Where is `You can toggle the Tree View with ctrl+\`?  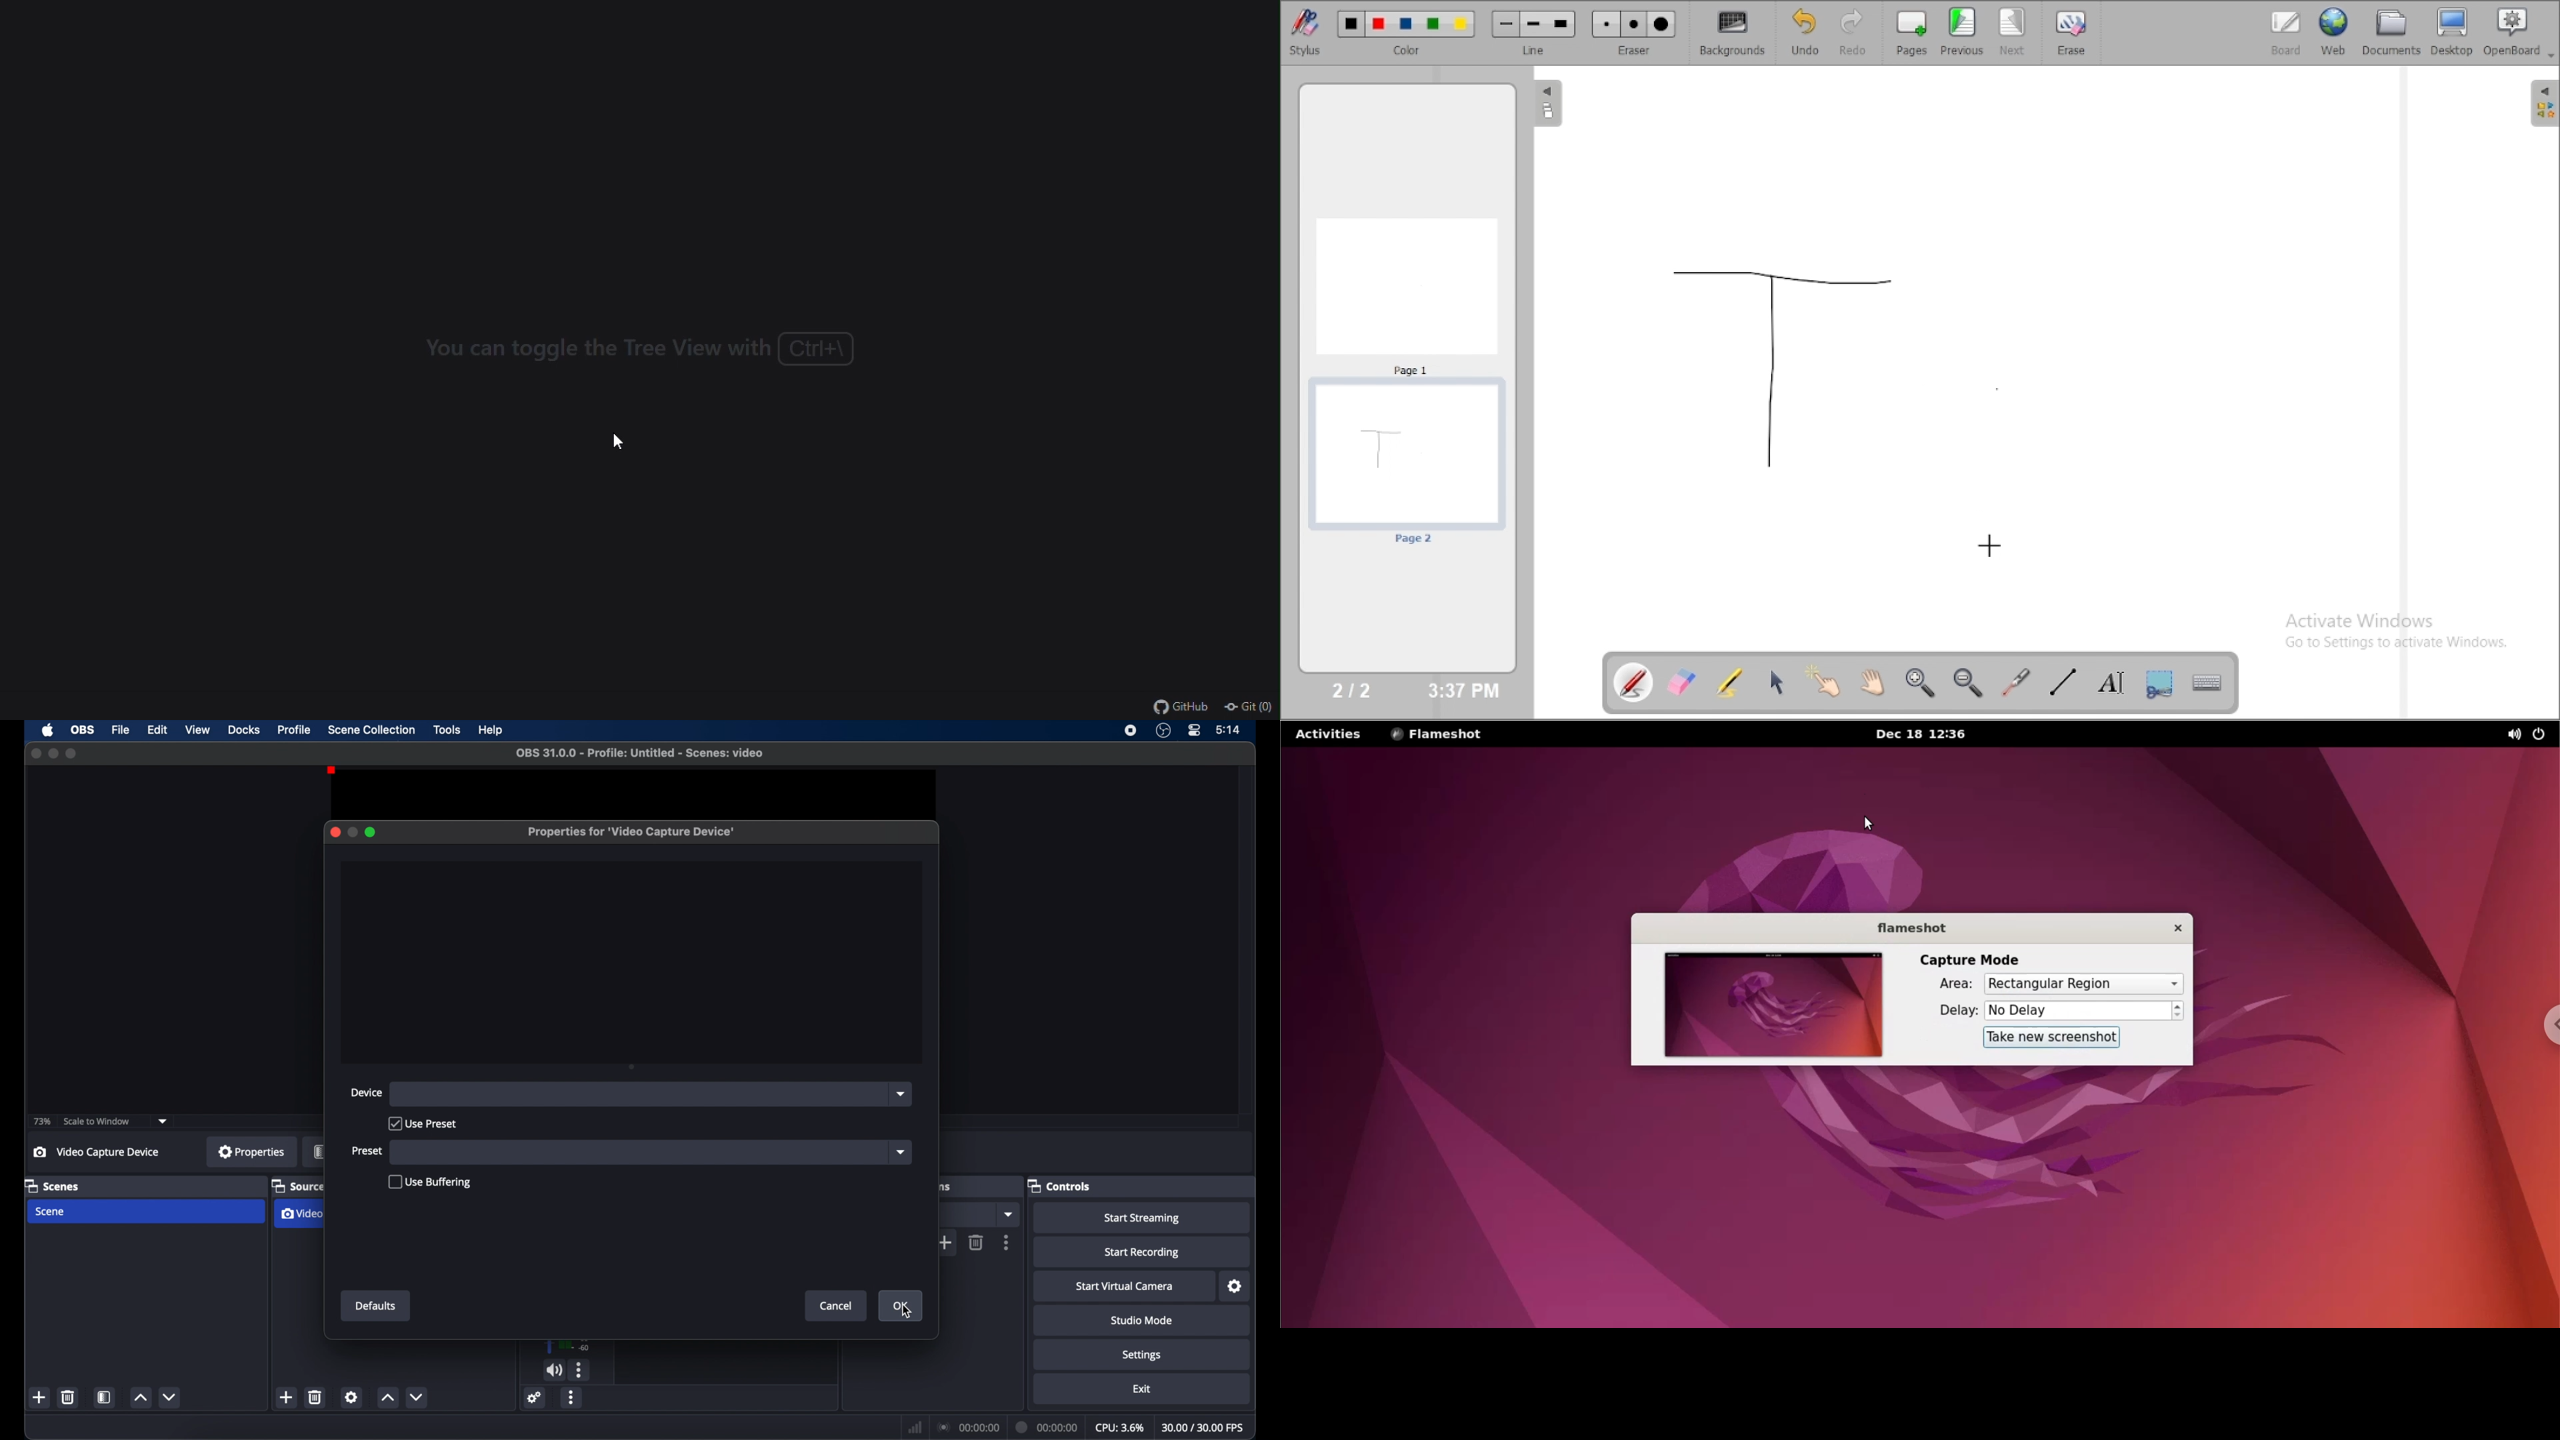
You can toggle the Tree View with ctrl+\ is located at coordinates (638, 347).